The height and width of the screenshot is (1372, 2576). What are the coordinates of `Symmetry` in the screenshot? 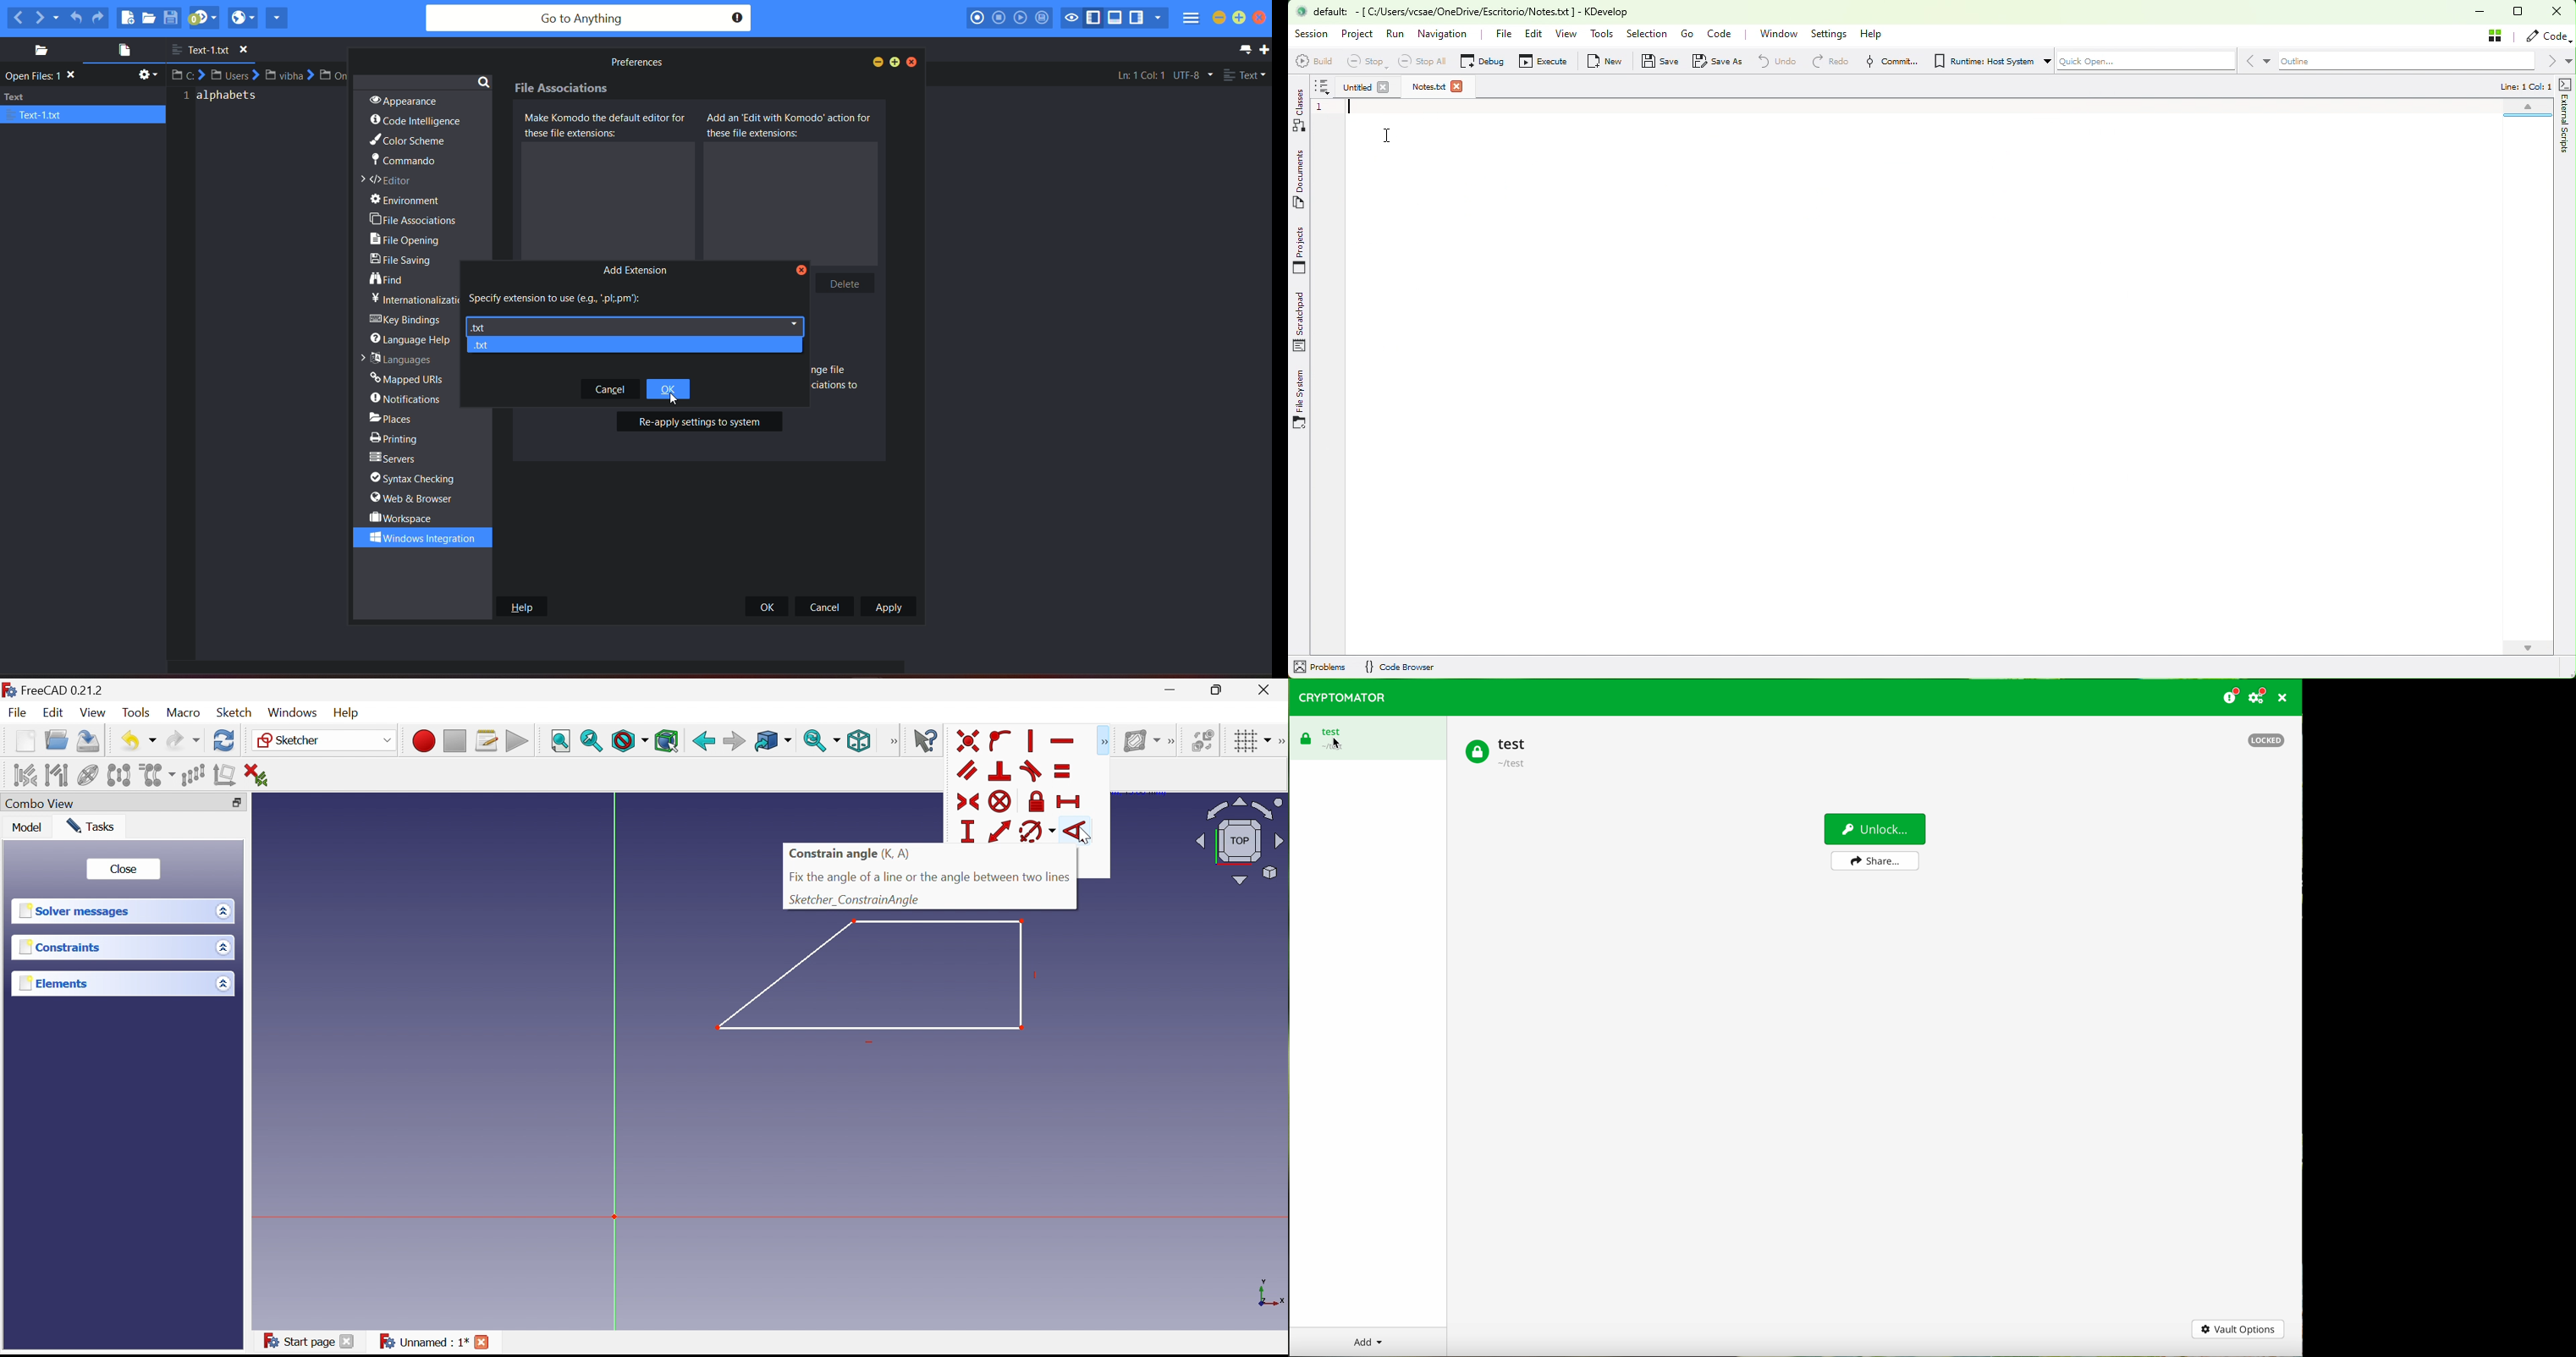 It's located at (119, 776).